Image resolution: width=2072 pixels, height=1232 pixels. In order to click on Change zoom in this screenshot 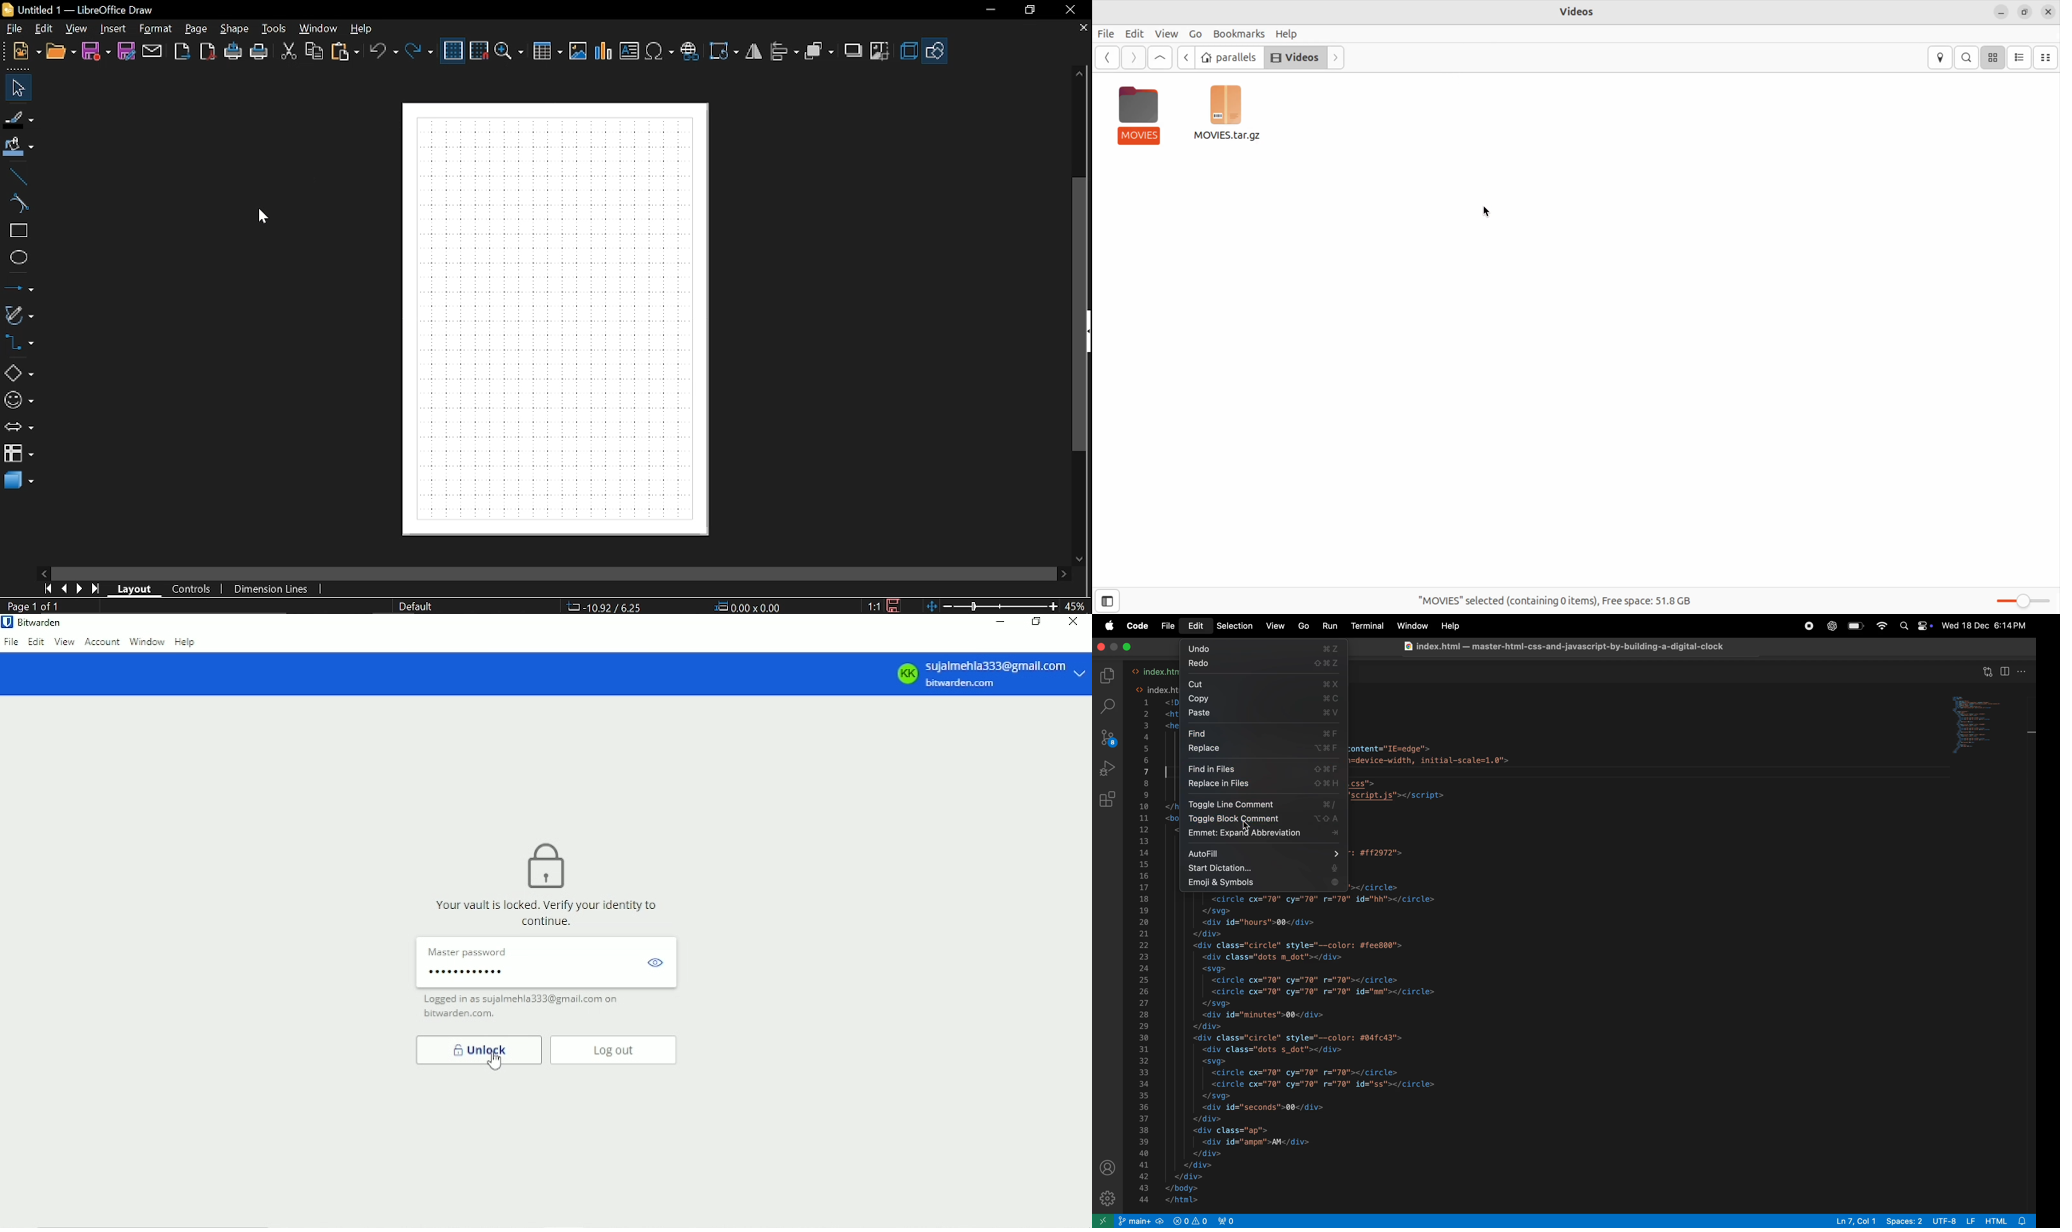, I will do `click(992, 606)`.